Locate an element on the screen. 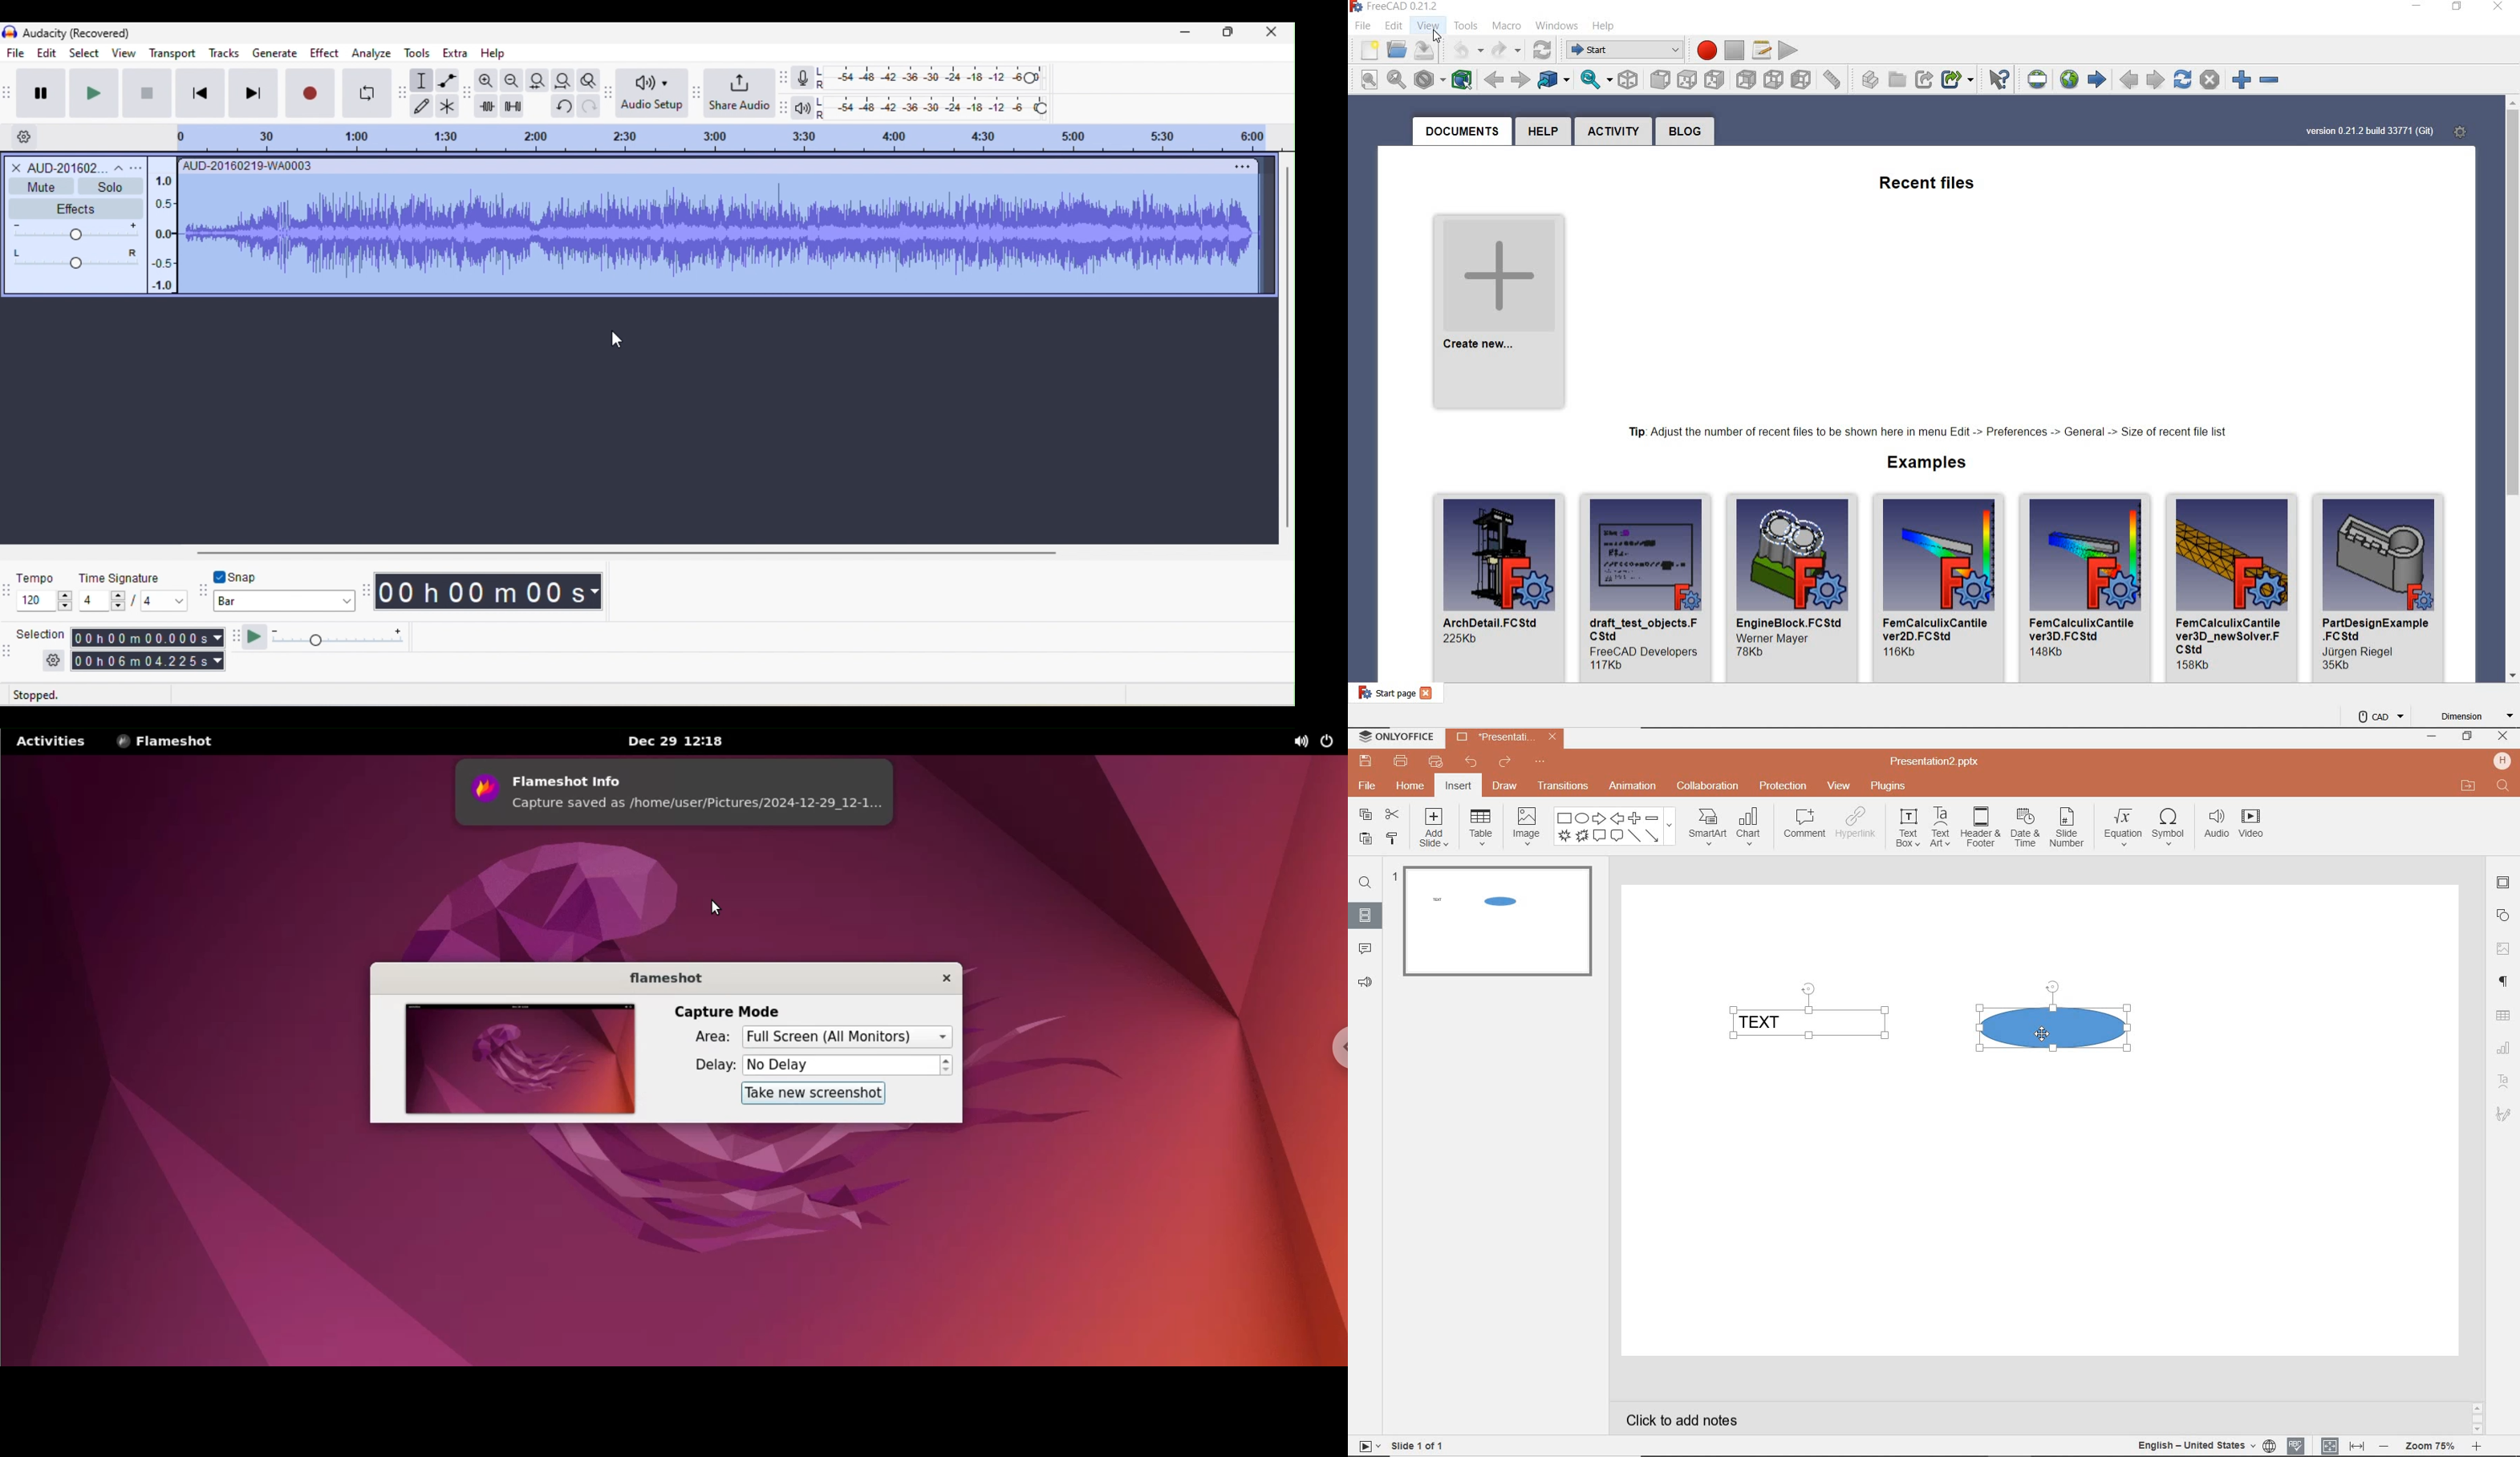 The width and height of the screenshot is (2520, 1484). draft_test_objects is located at coordinates (1646, 587).